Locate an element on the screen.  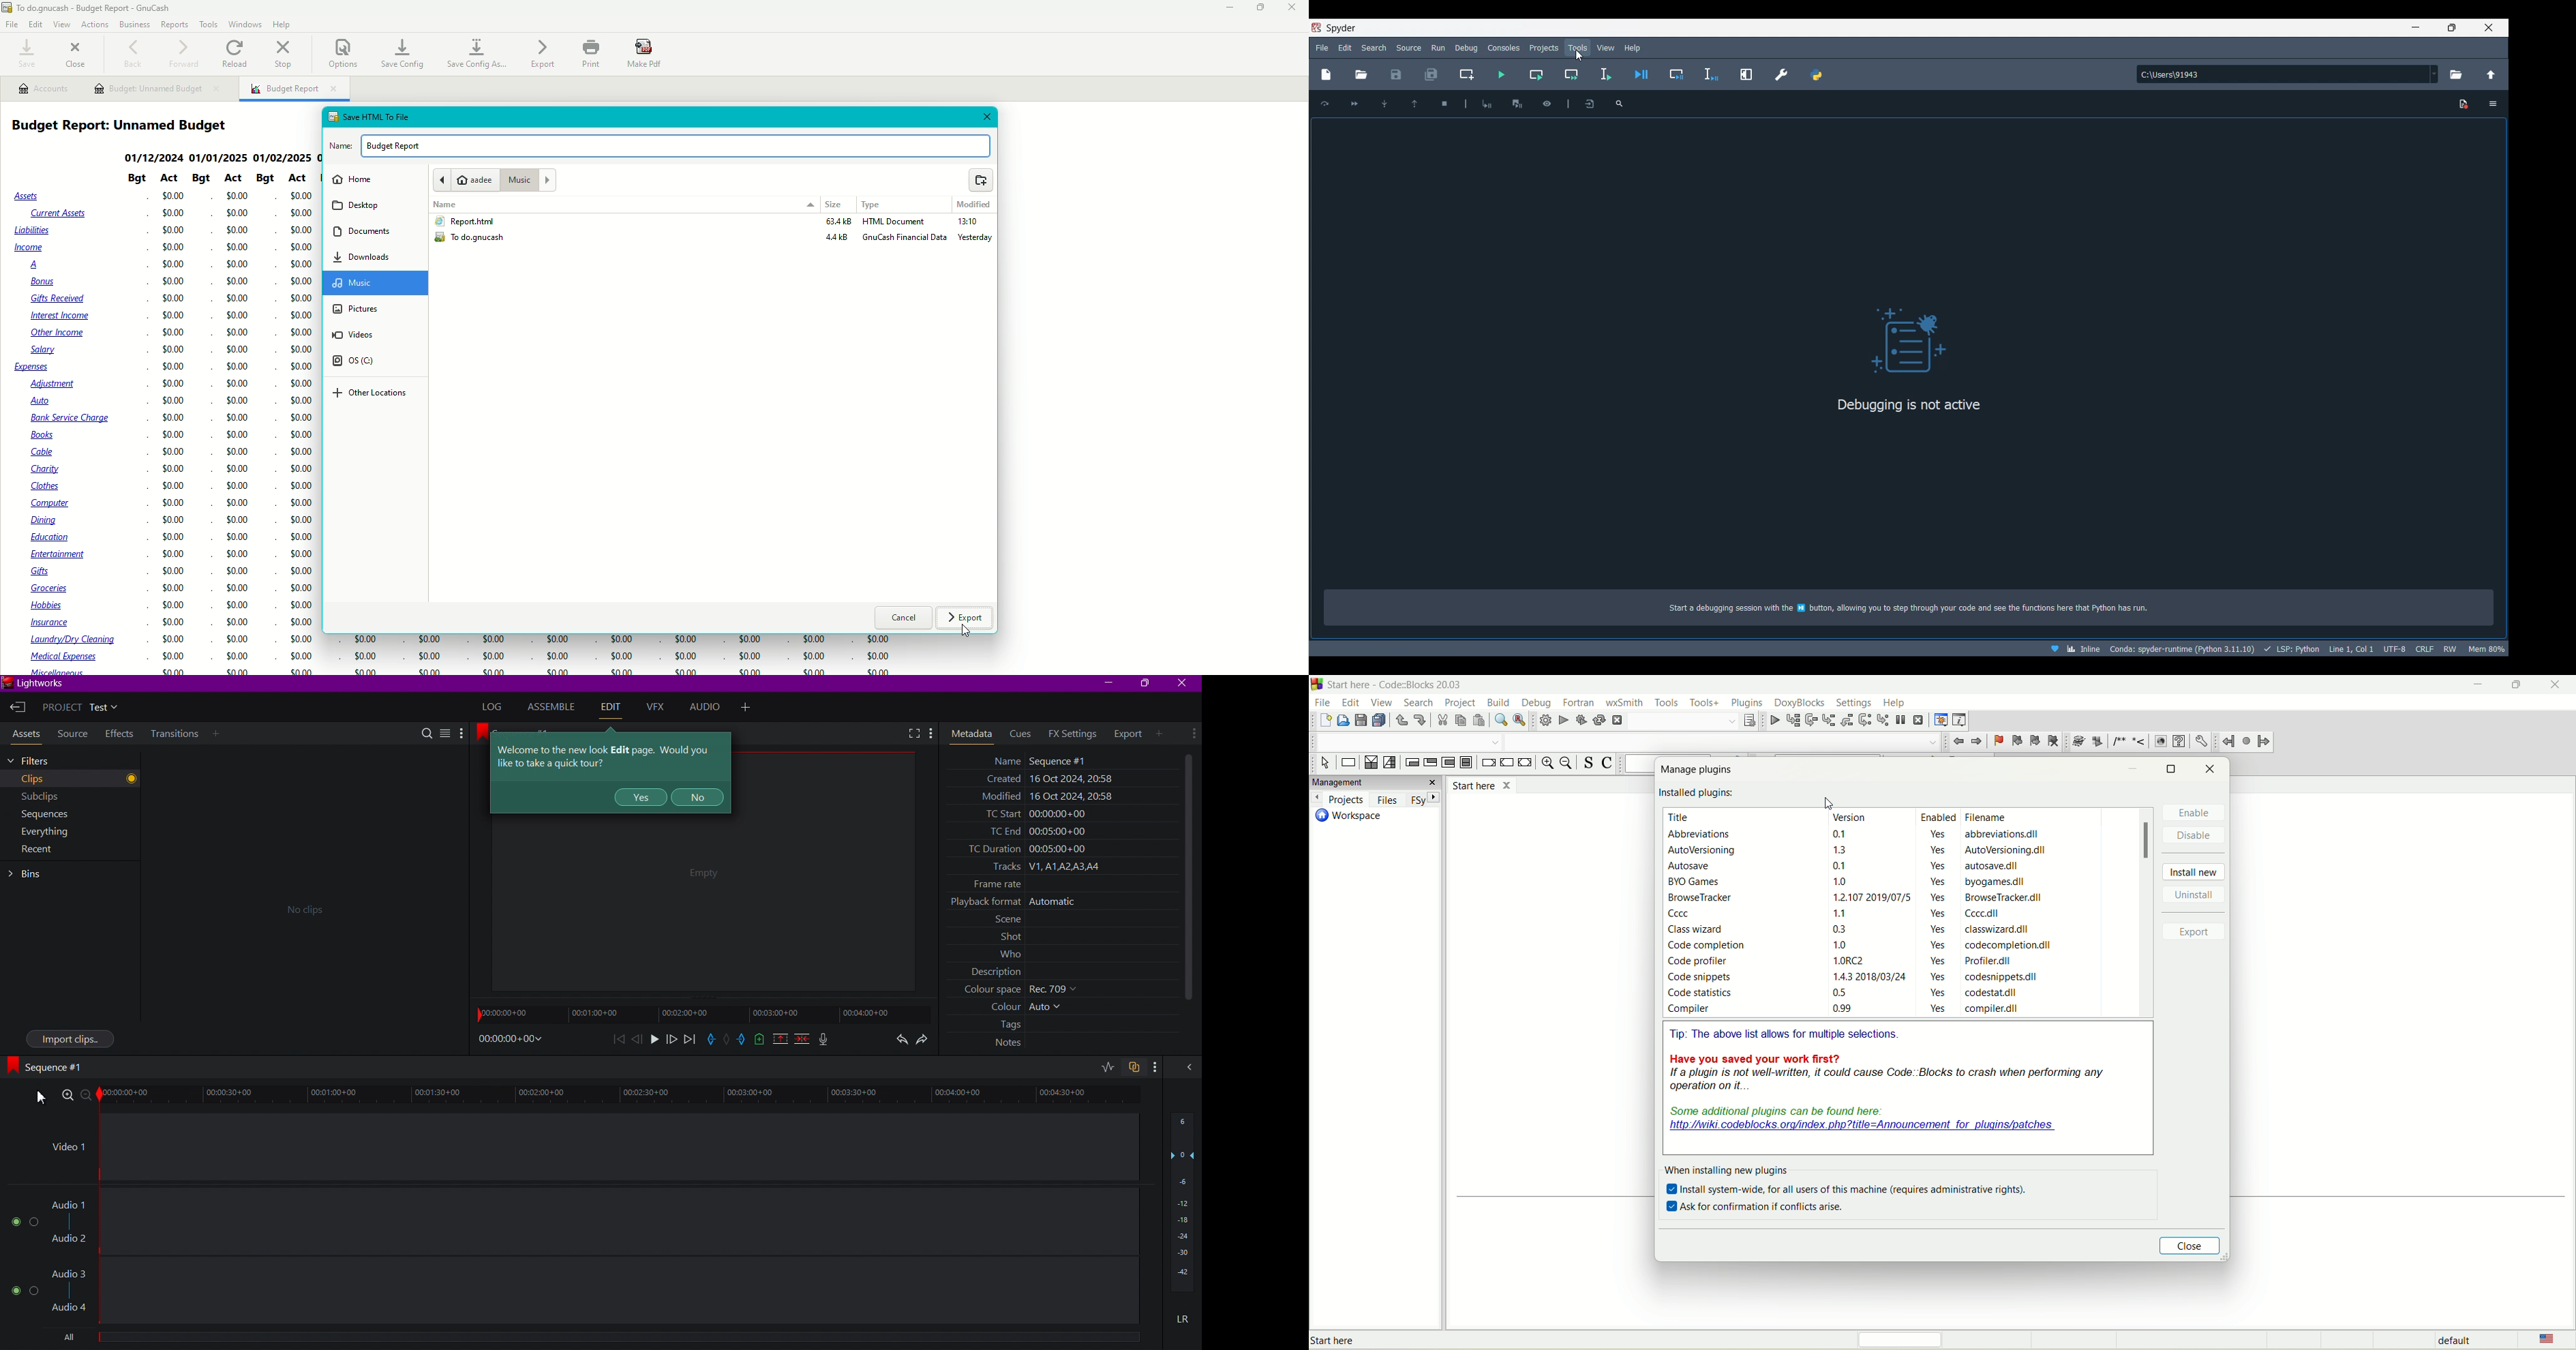
Everything is located at coordinates (43, 831).